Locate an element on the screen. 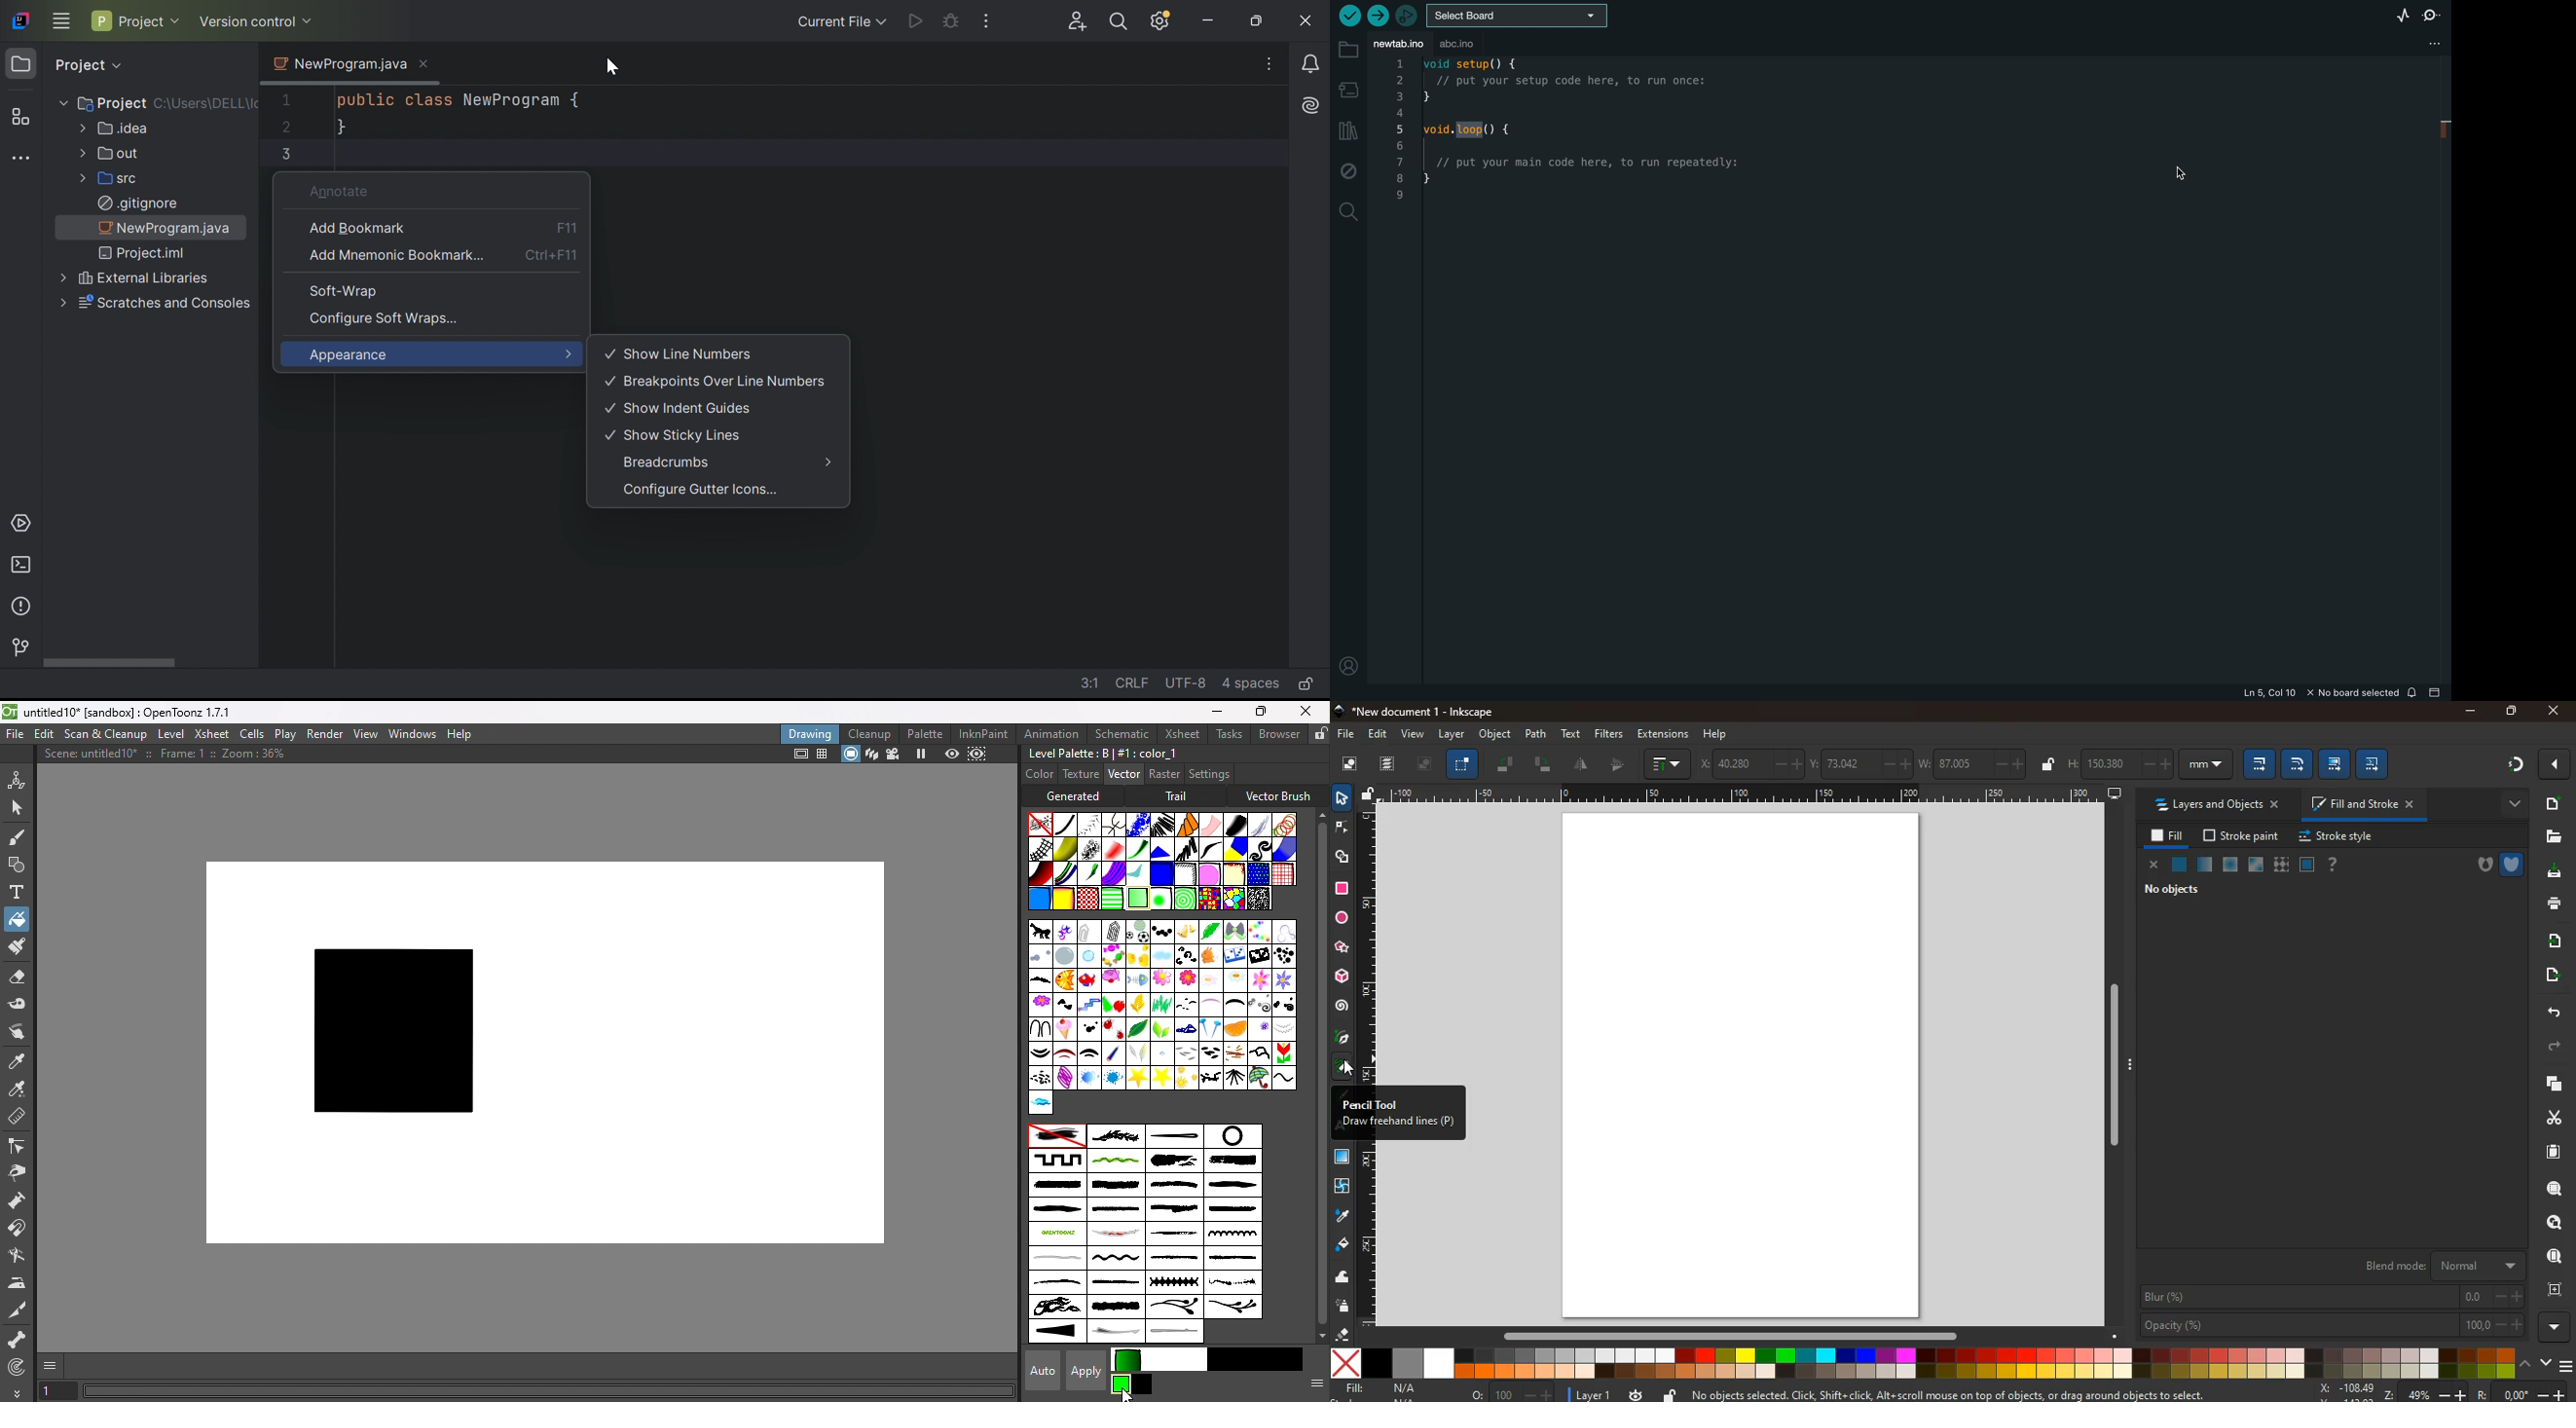 This screenshot has height=1428, width=2576. simple_wave is located at coordinates (1114, 1260).